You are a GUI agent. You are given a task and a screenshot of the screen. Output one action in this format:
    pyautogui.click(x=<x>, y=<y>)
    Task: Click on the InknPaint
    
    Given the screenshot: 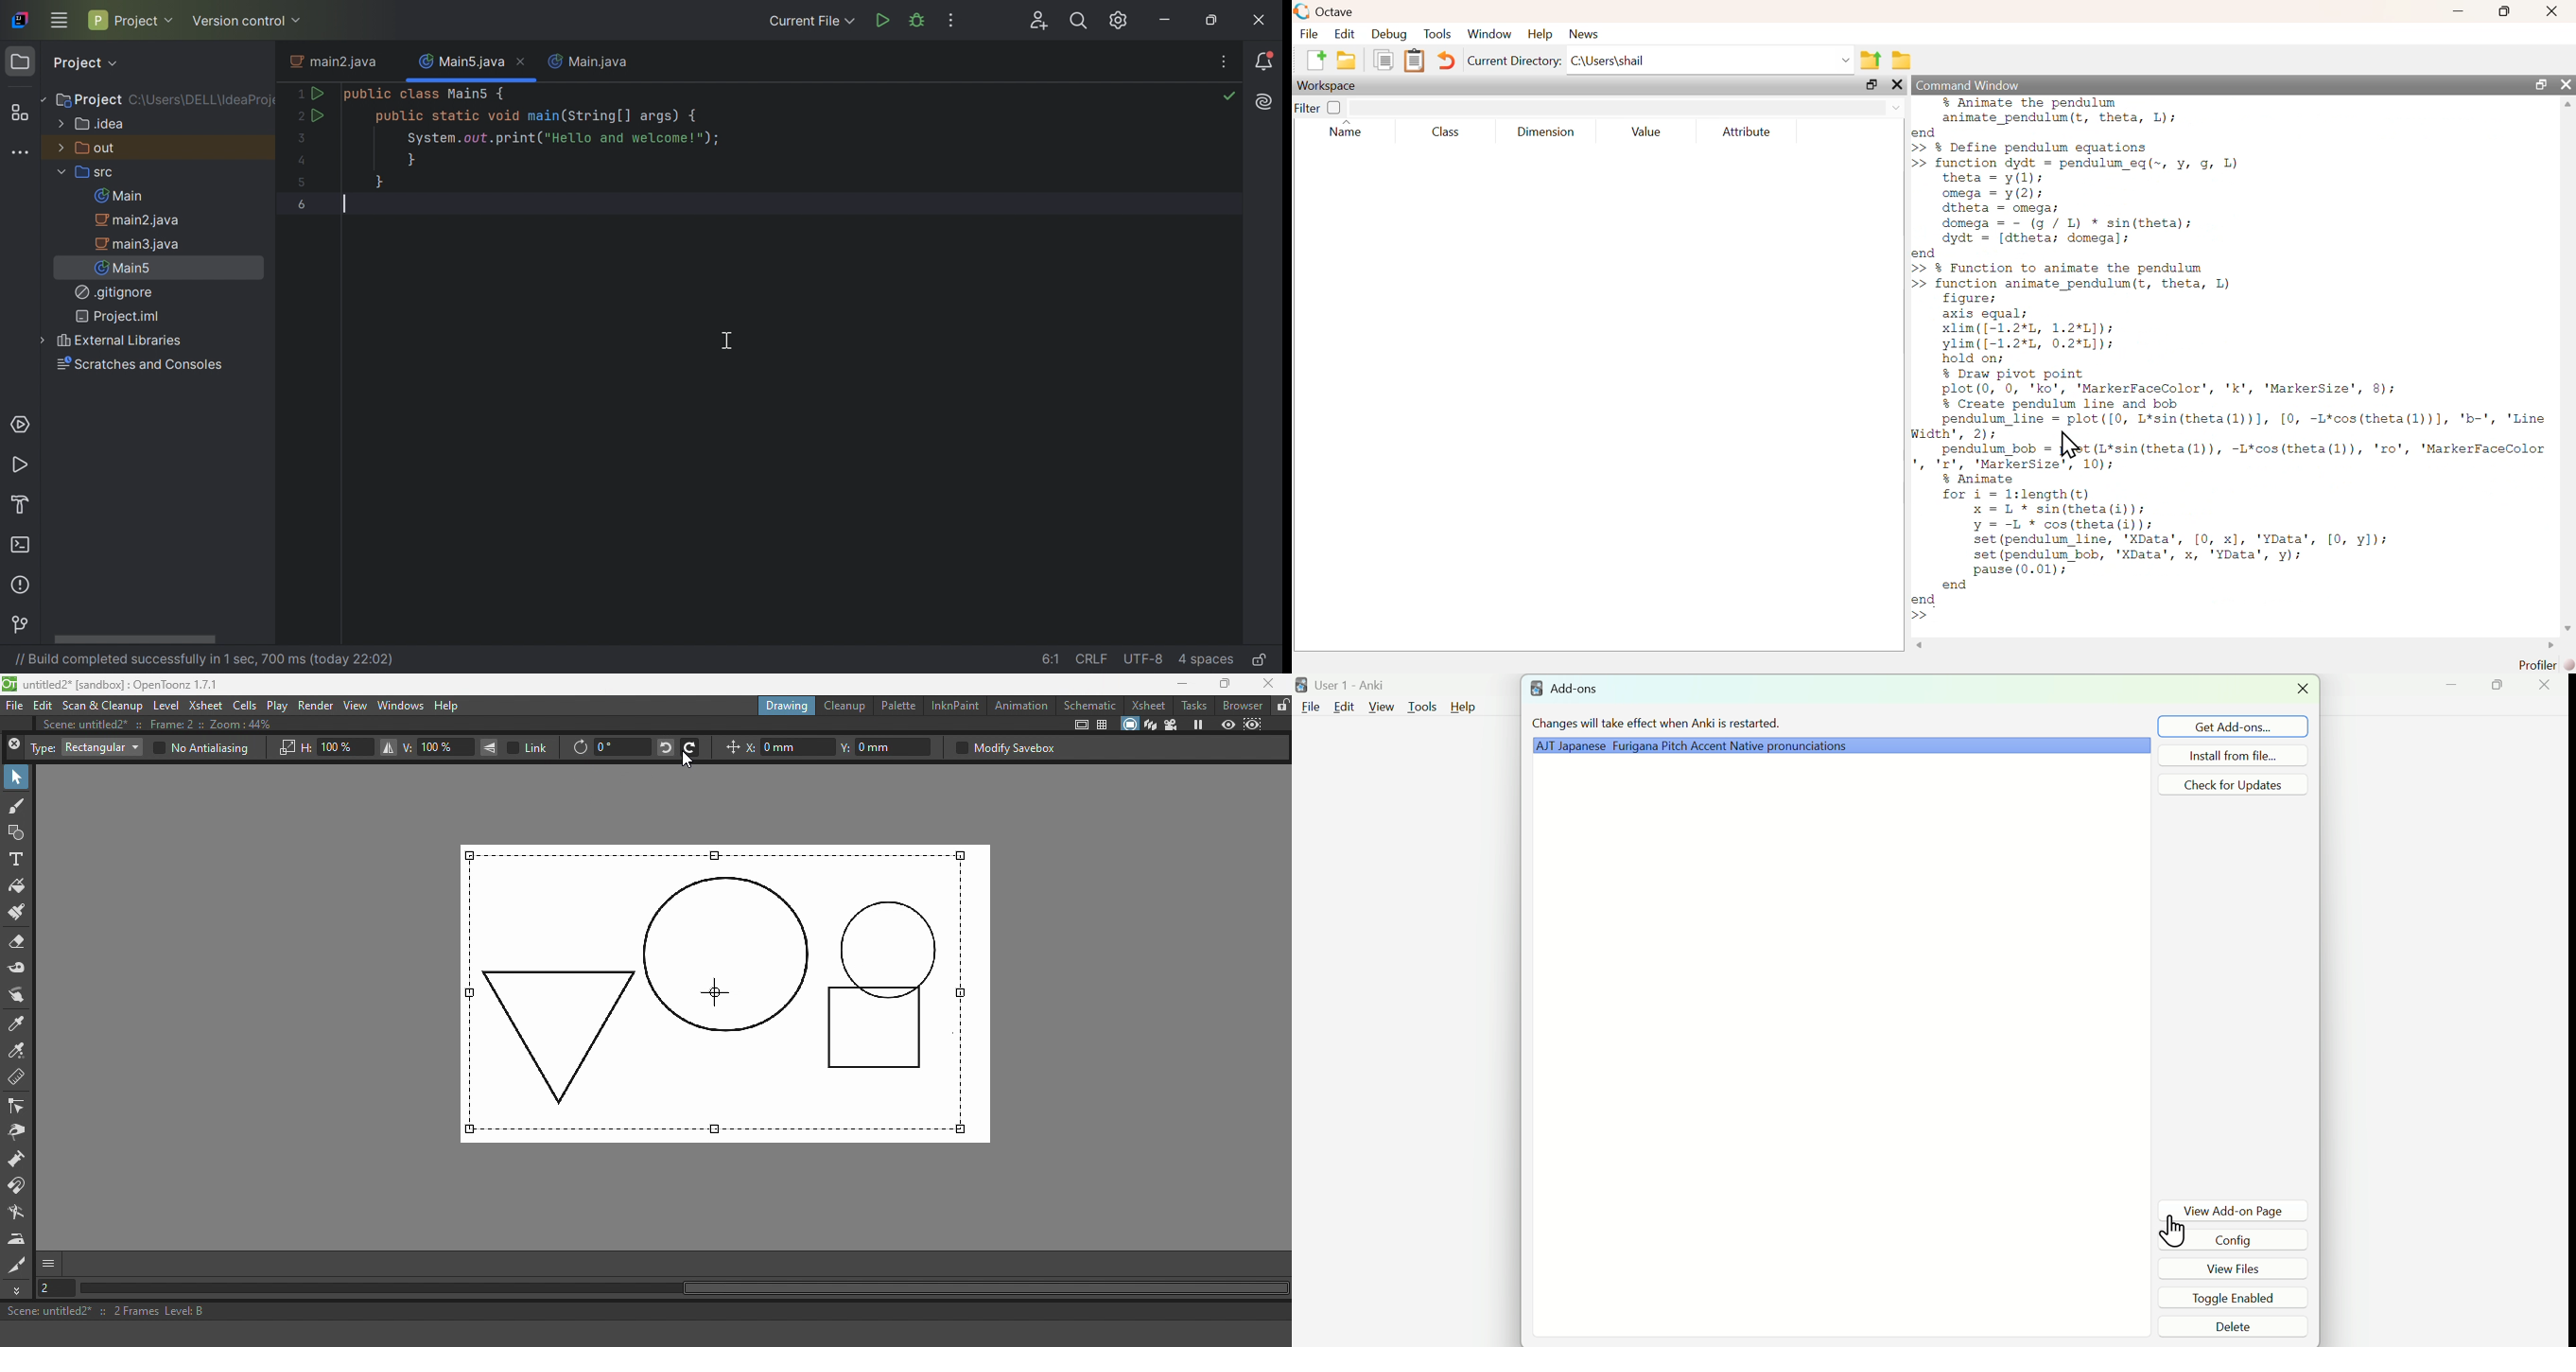 What is the action you would take?
    pyautogui.click(x=954, y=705)
    